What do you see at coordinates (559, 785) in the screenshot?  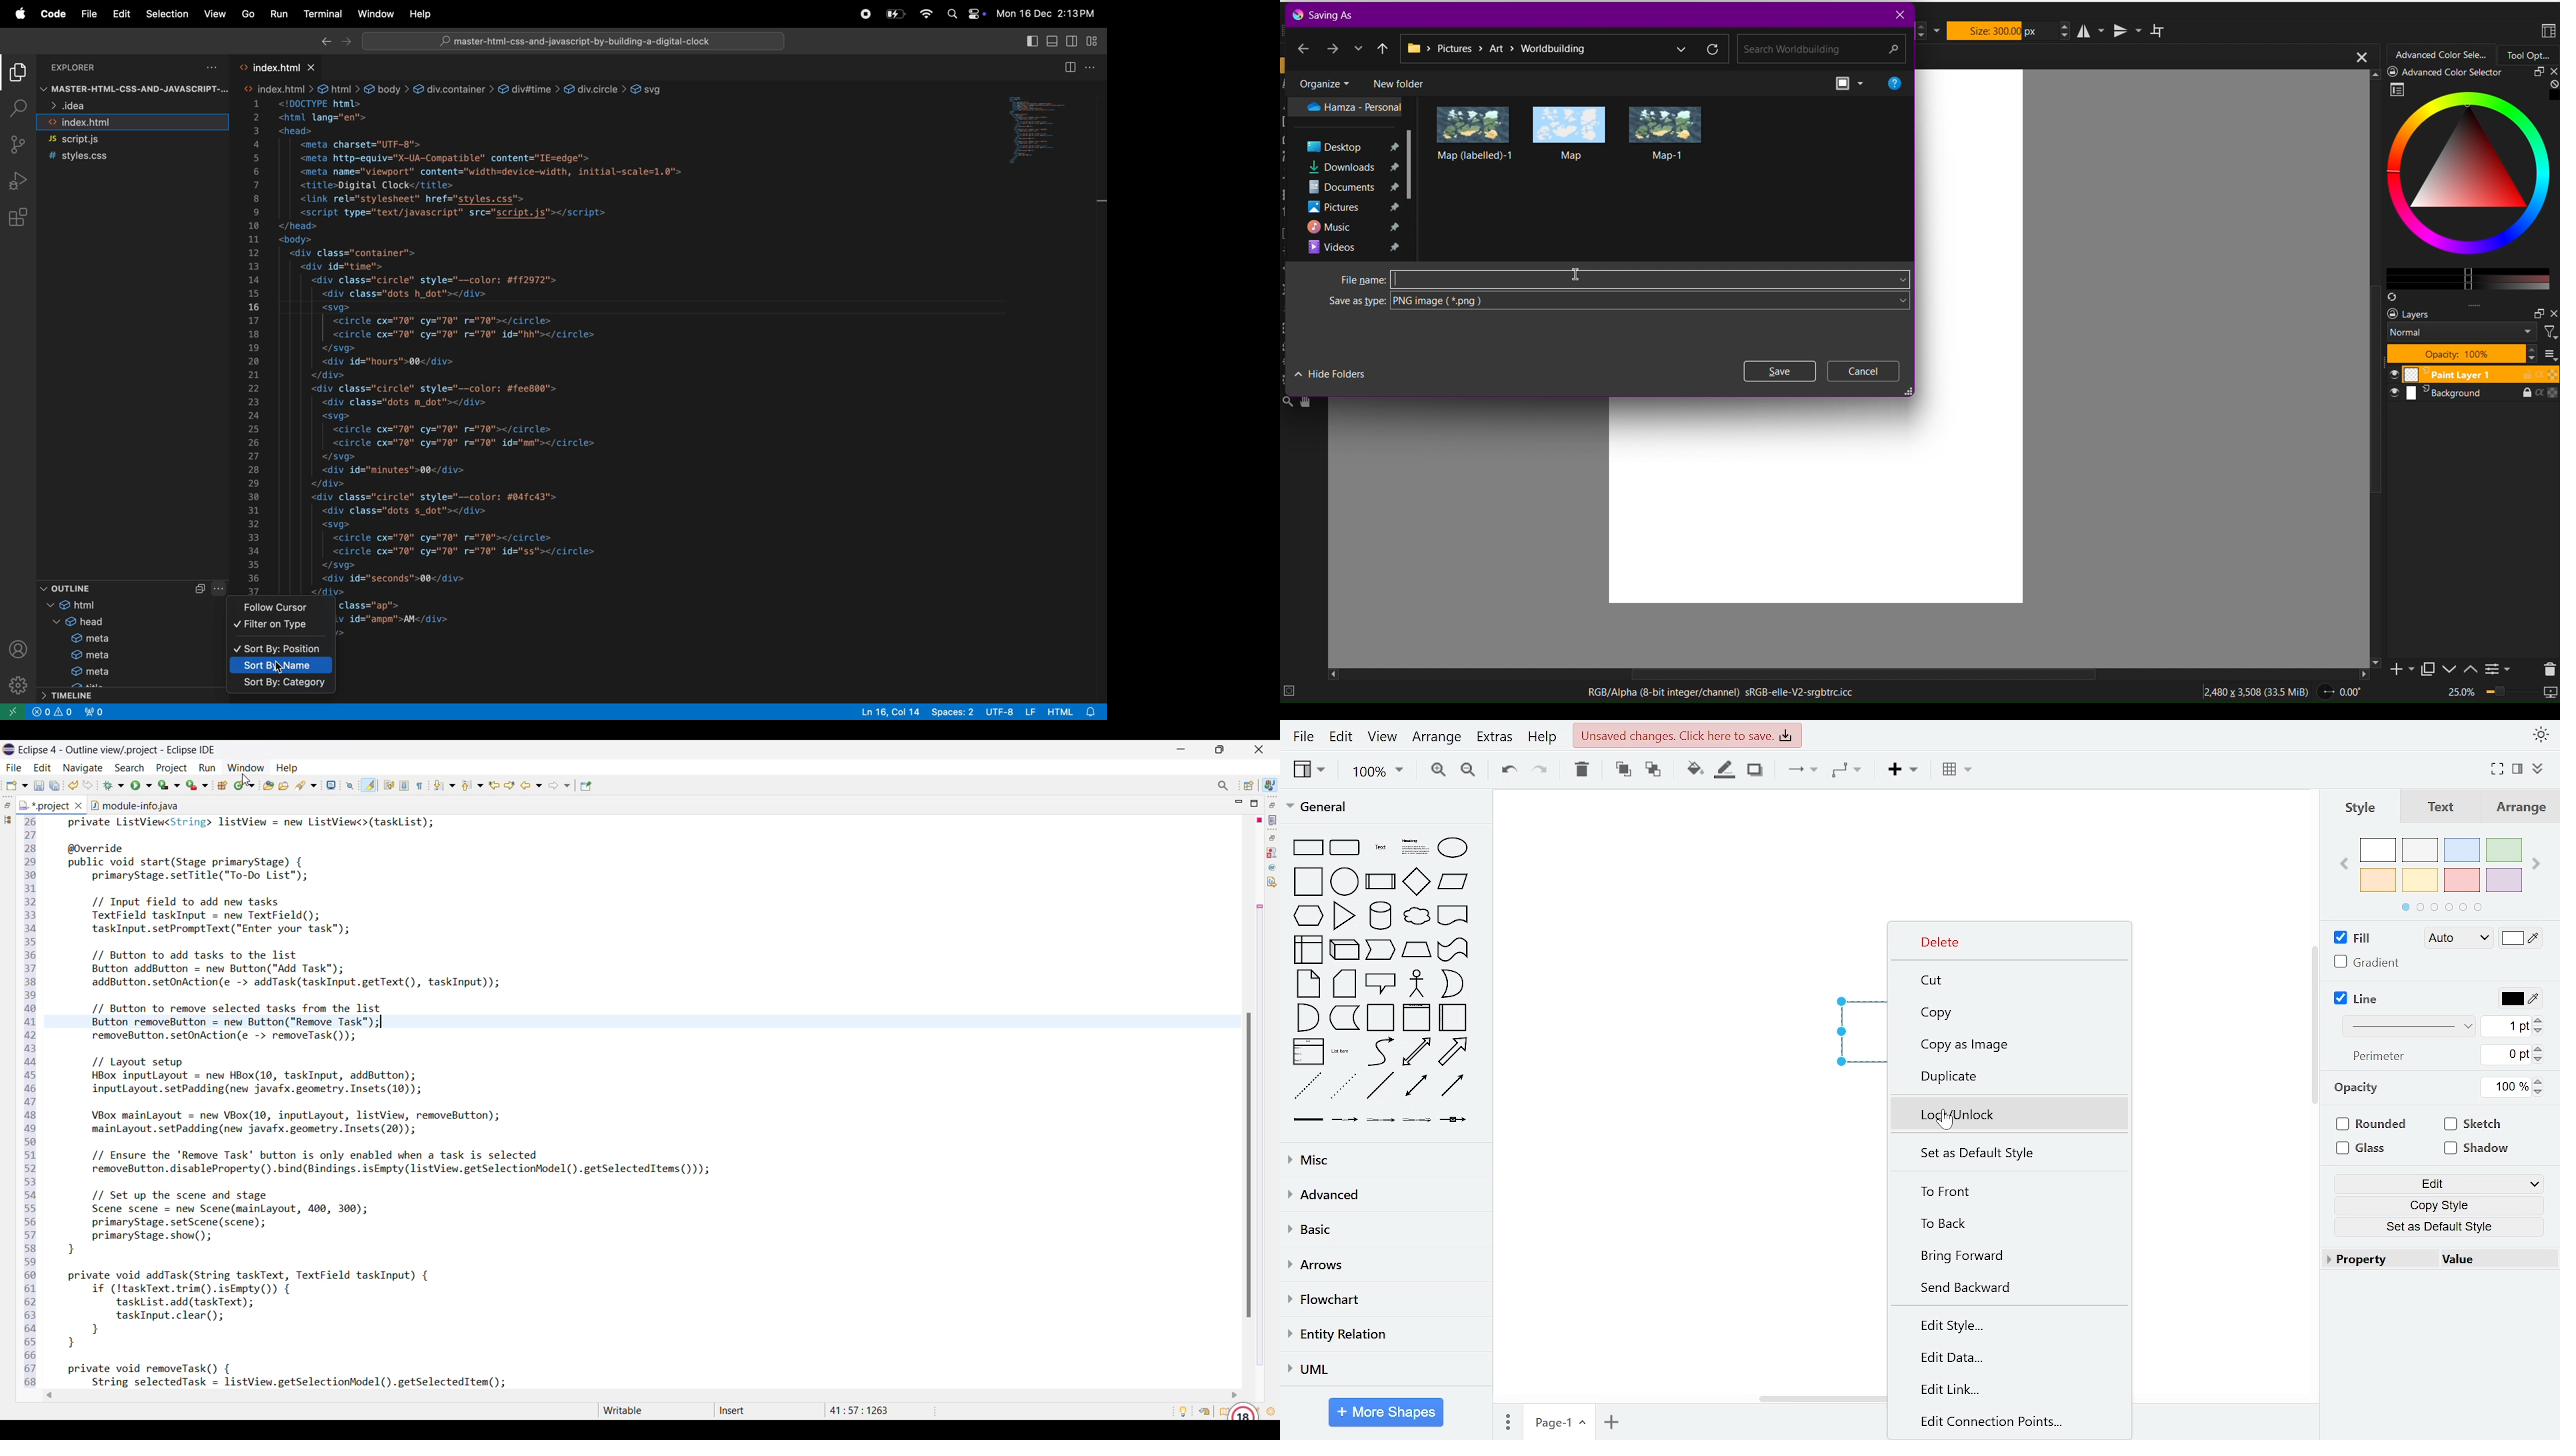 I see `Forward options` at bounding box center [559, 785].